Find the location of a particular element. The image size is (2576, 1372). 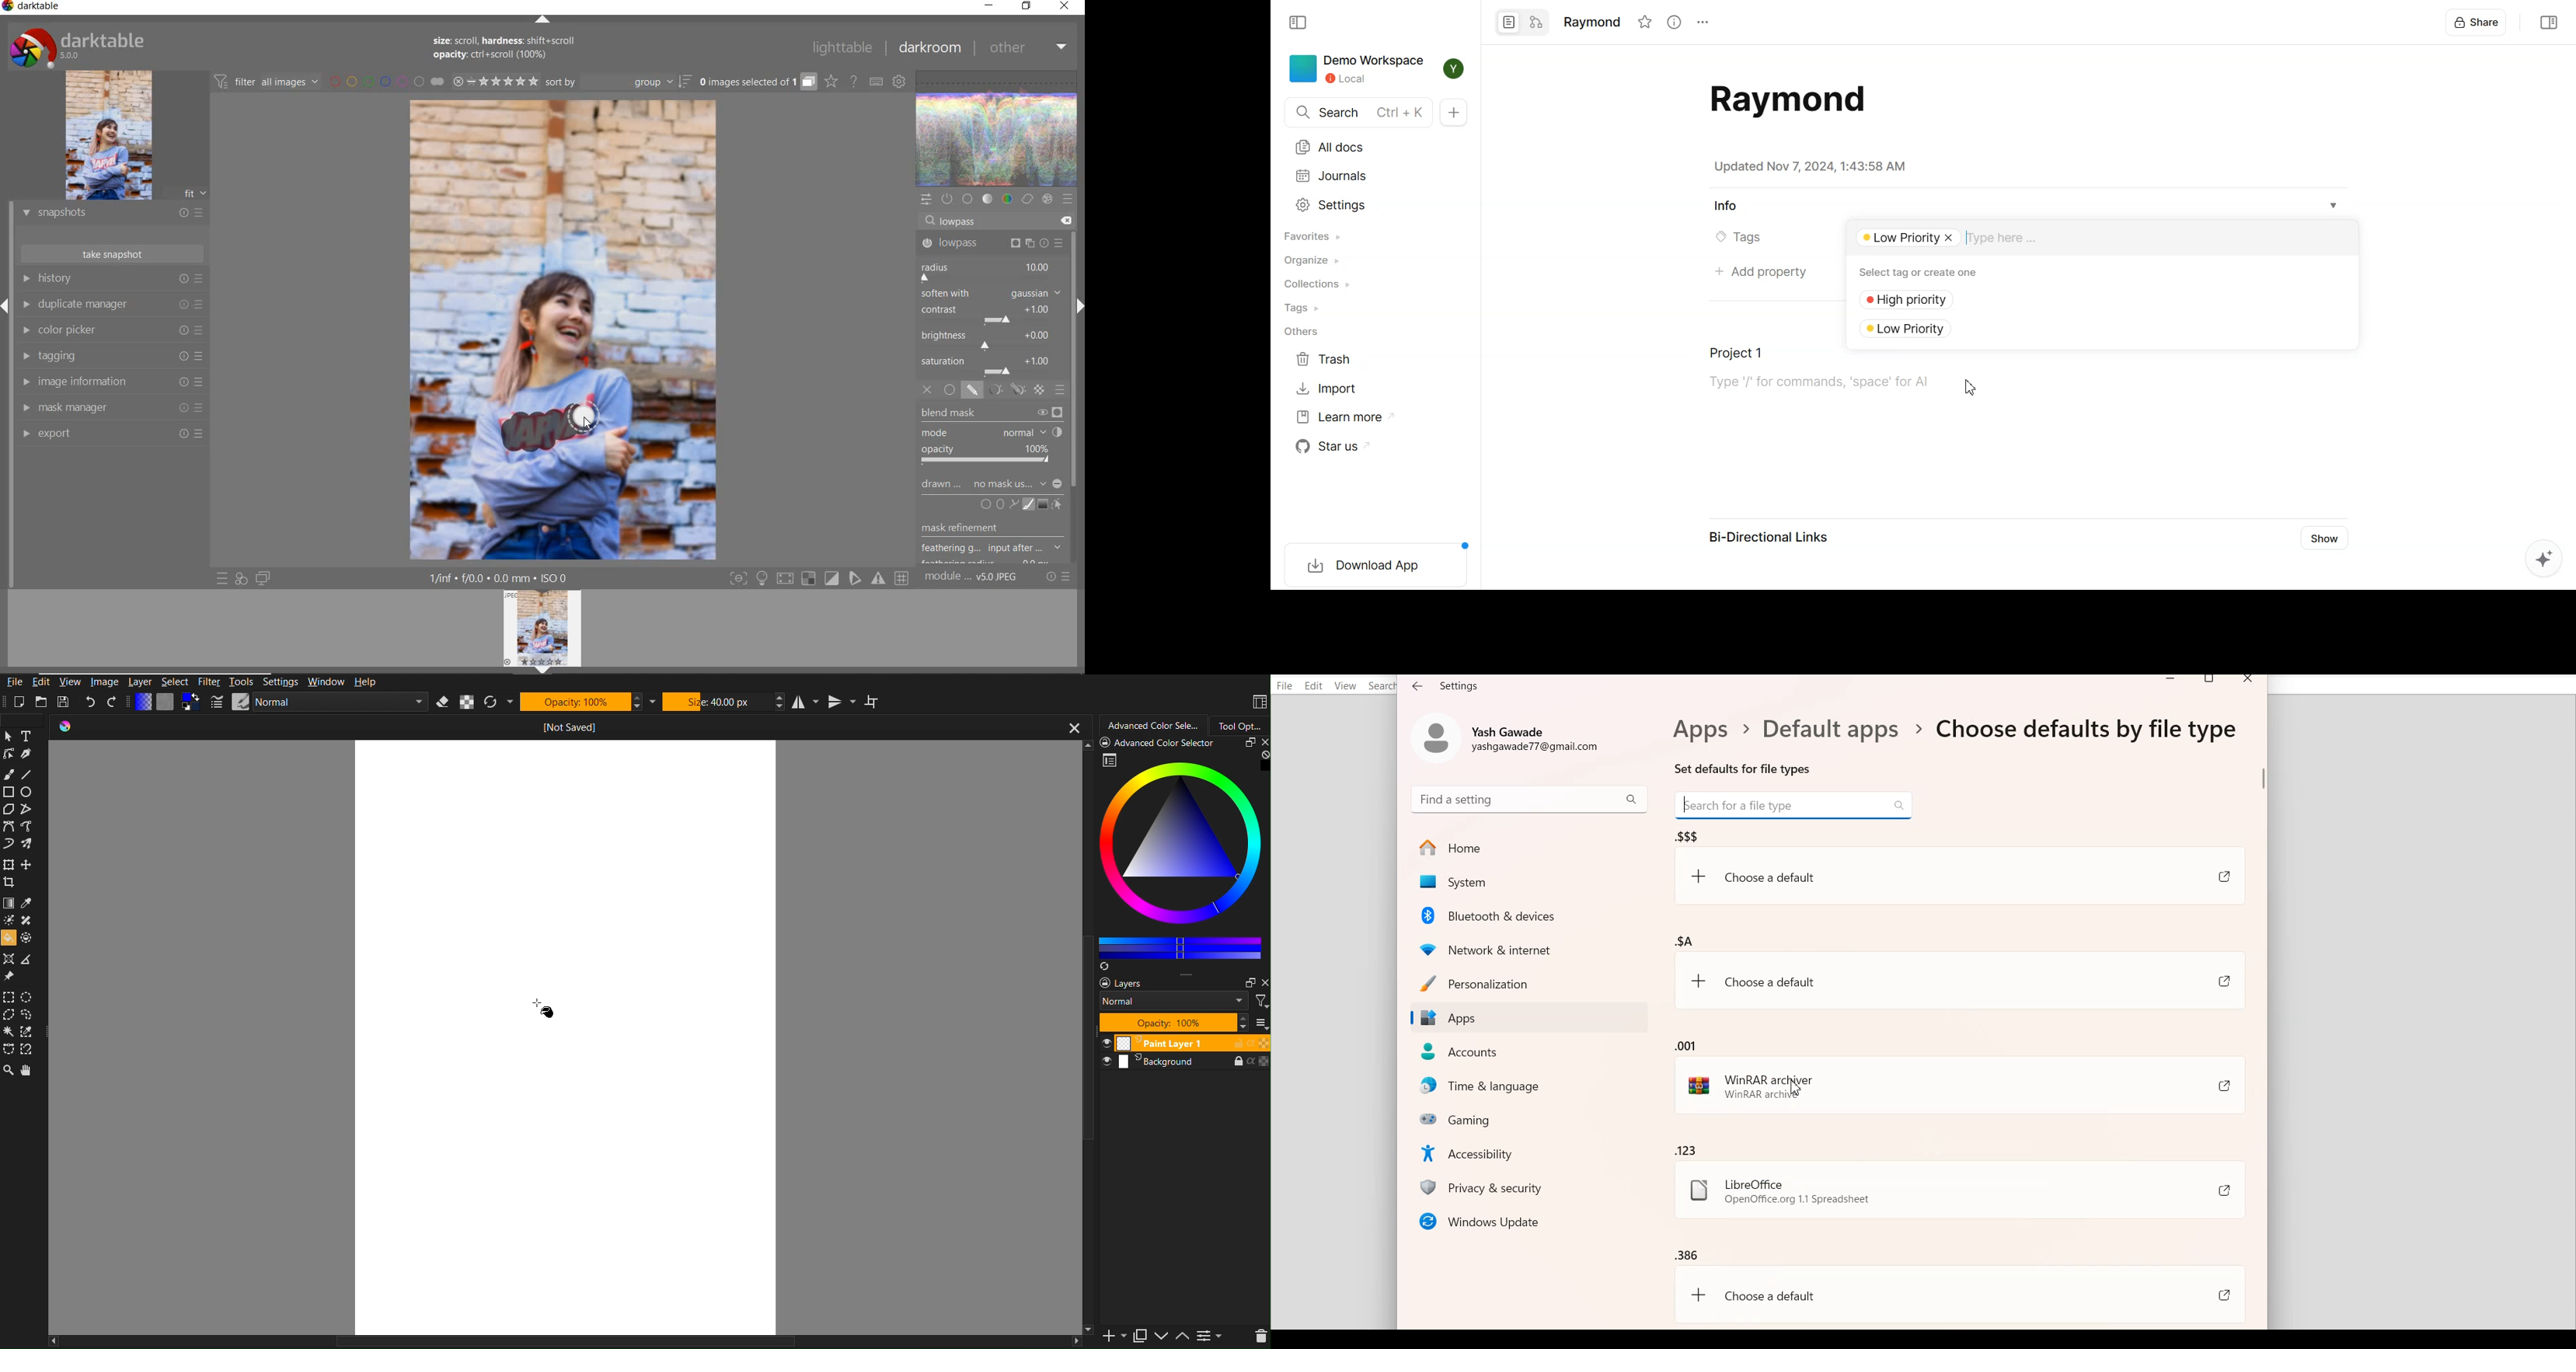

Tool Option Selector is located at coordinates (1246, 723).